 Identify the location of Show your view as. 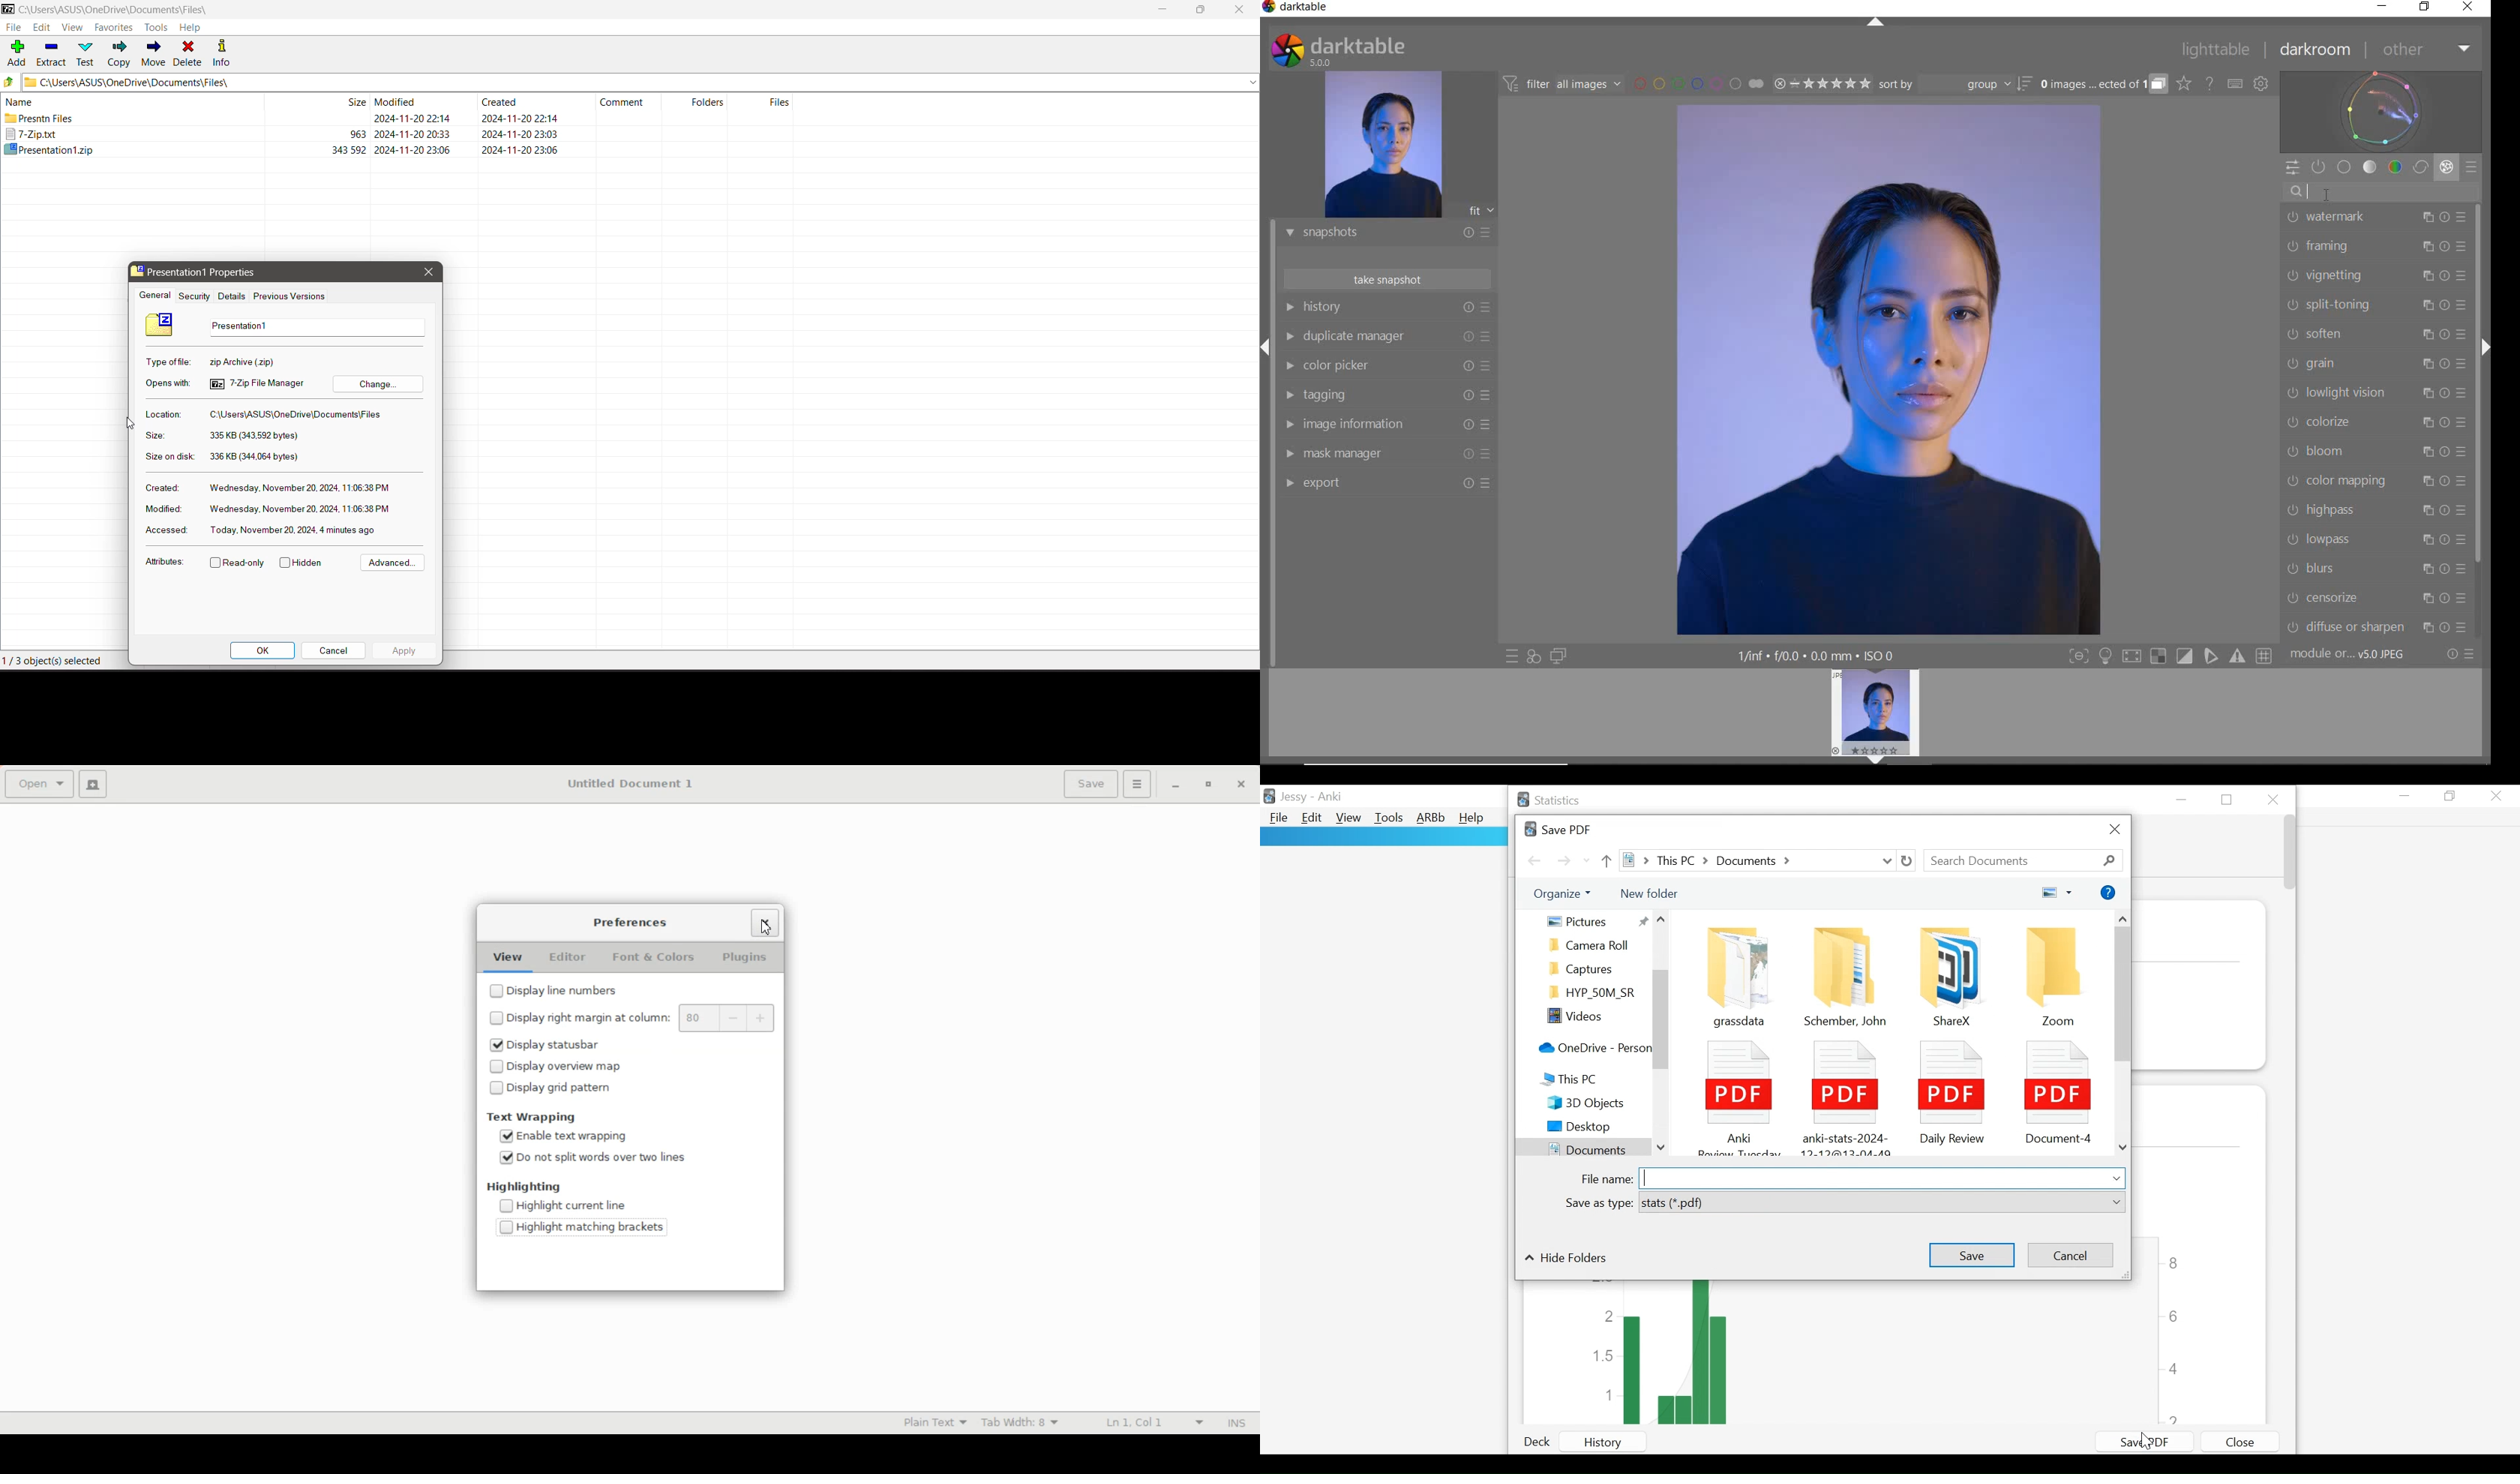
(2057, 894).